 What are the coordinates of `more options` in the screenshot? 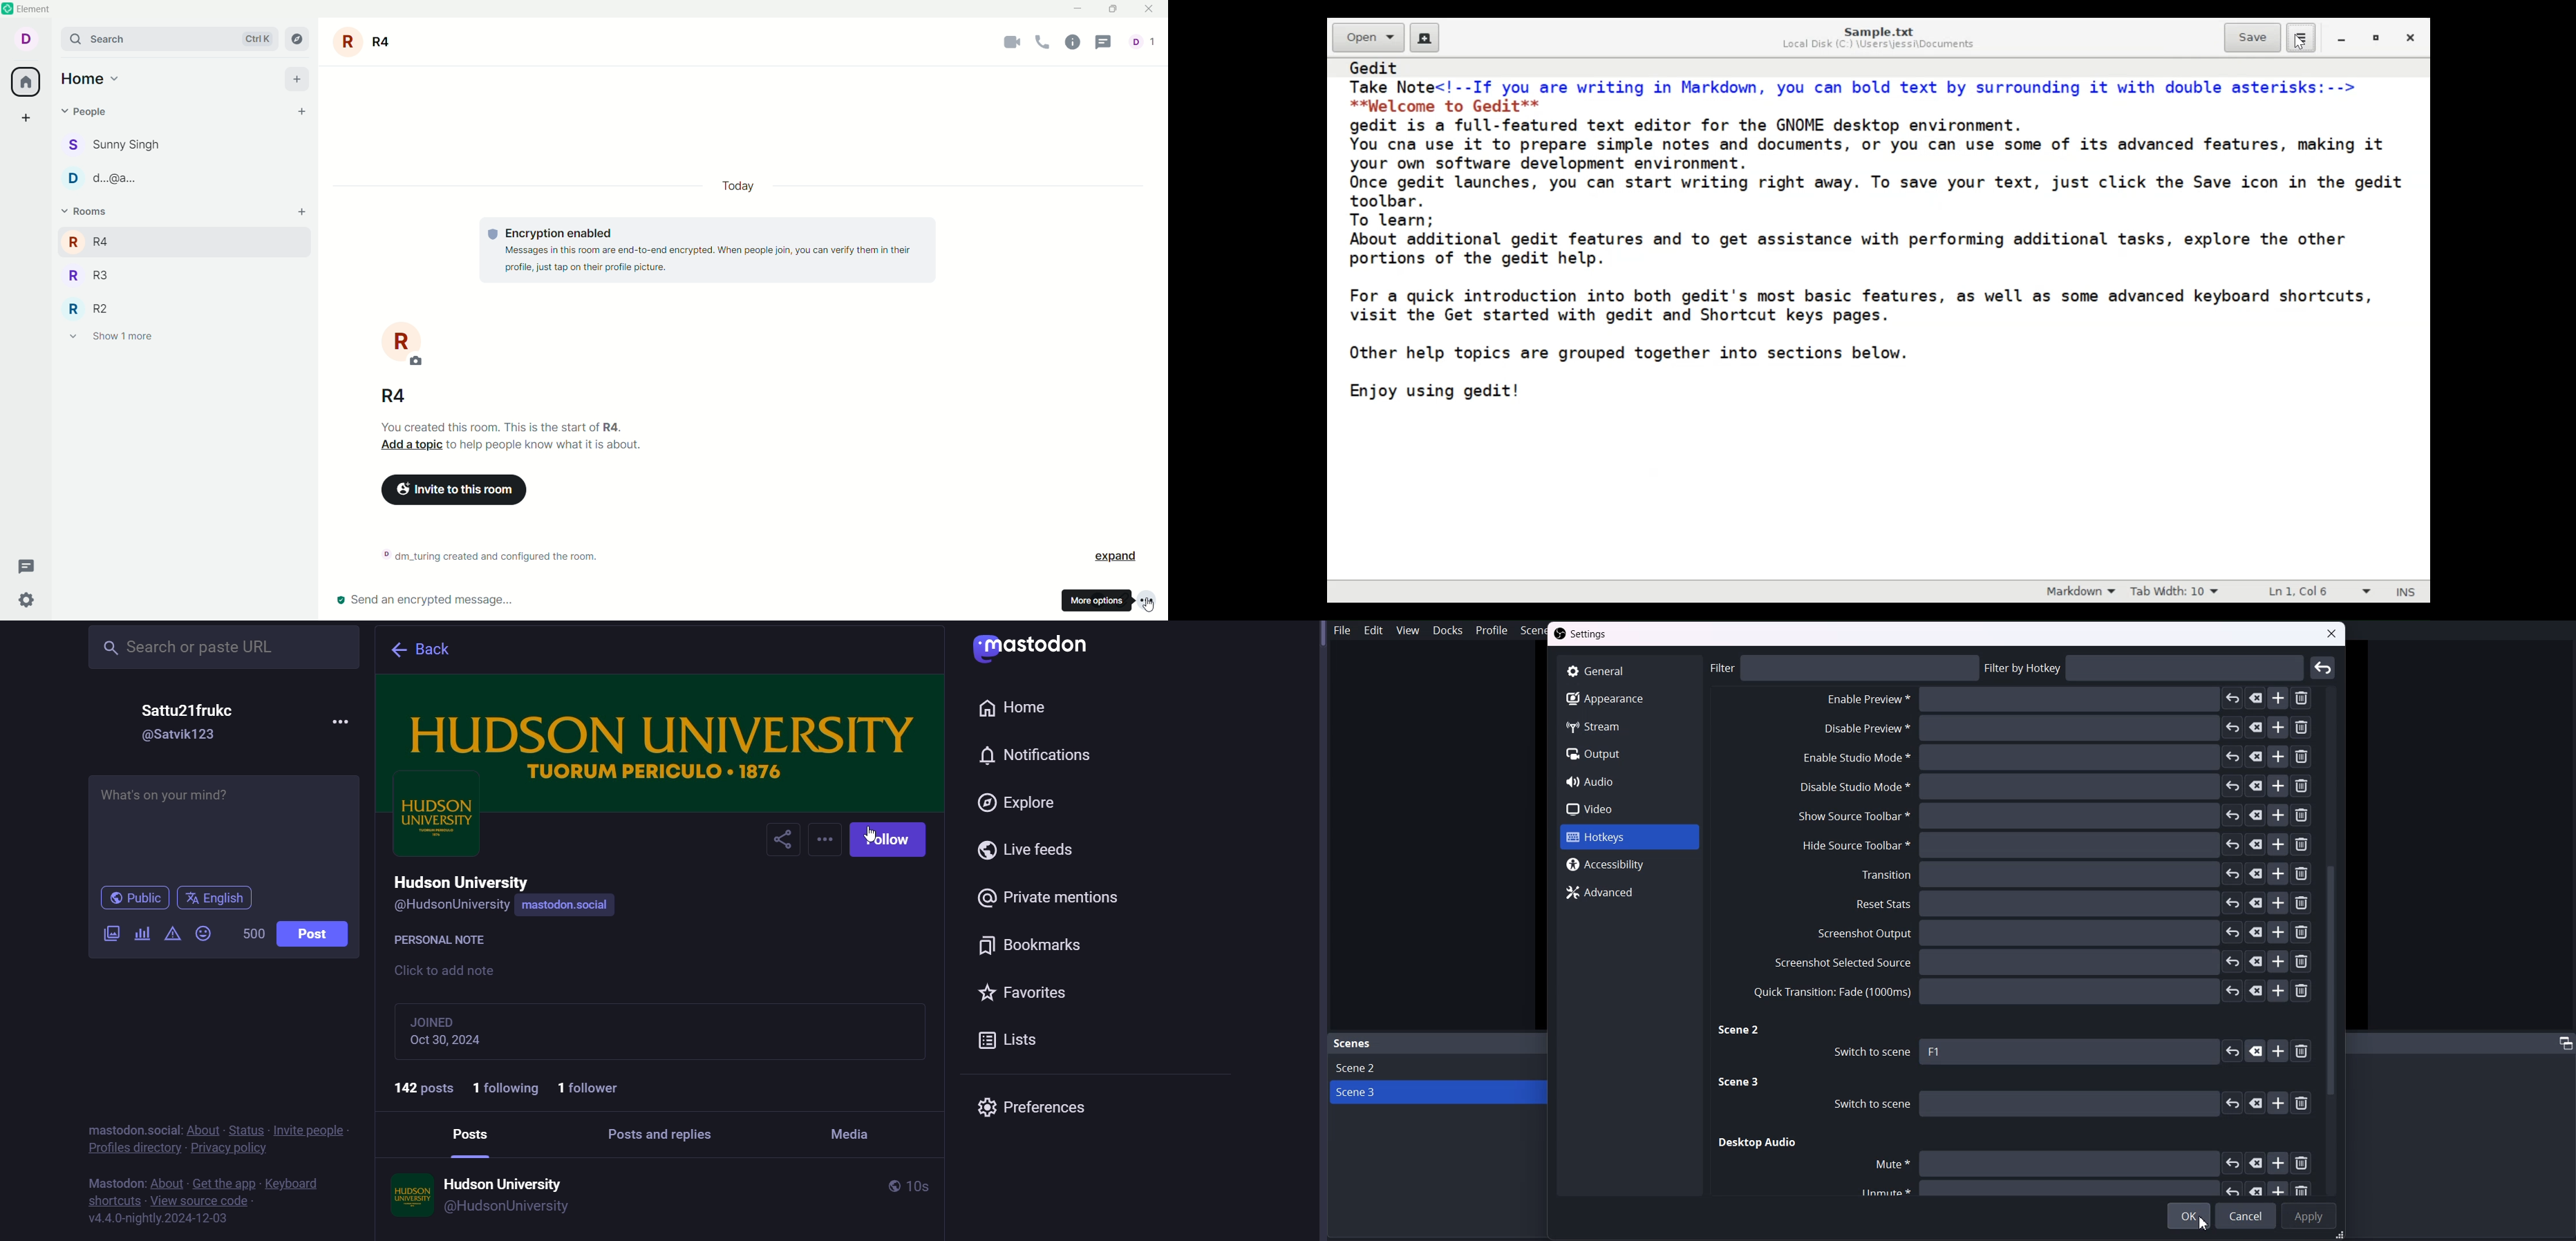 It's located at (1151, 599).